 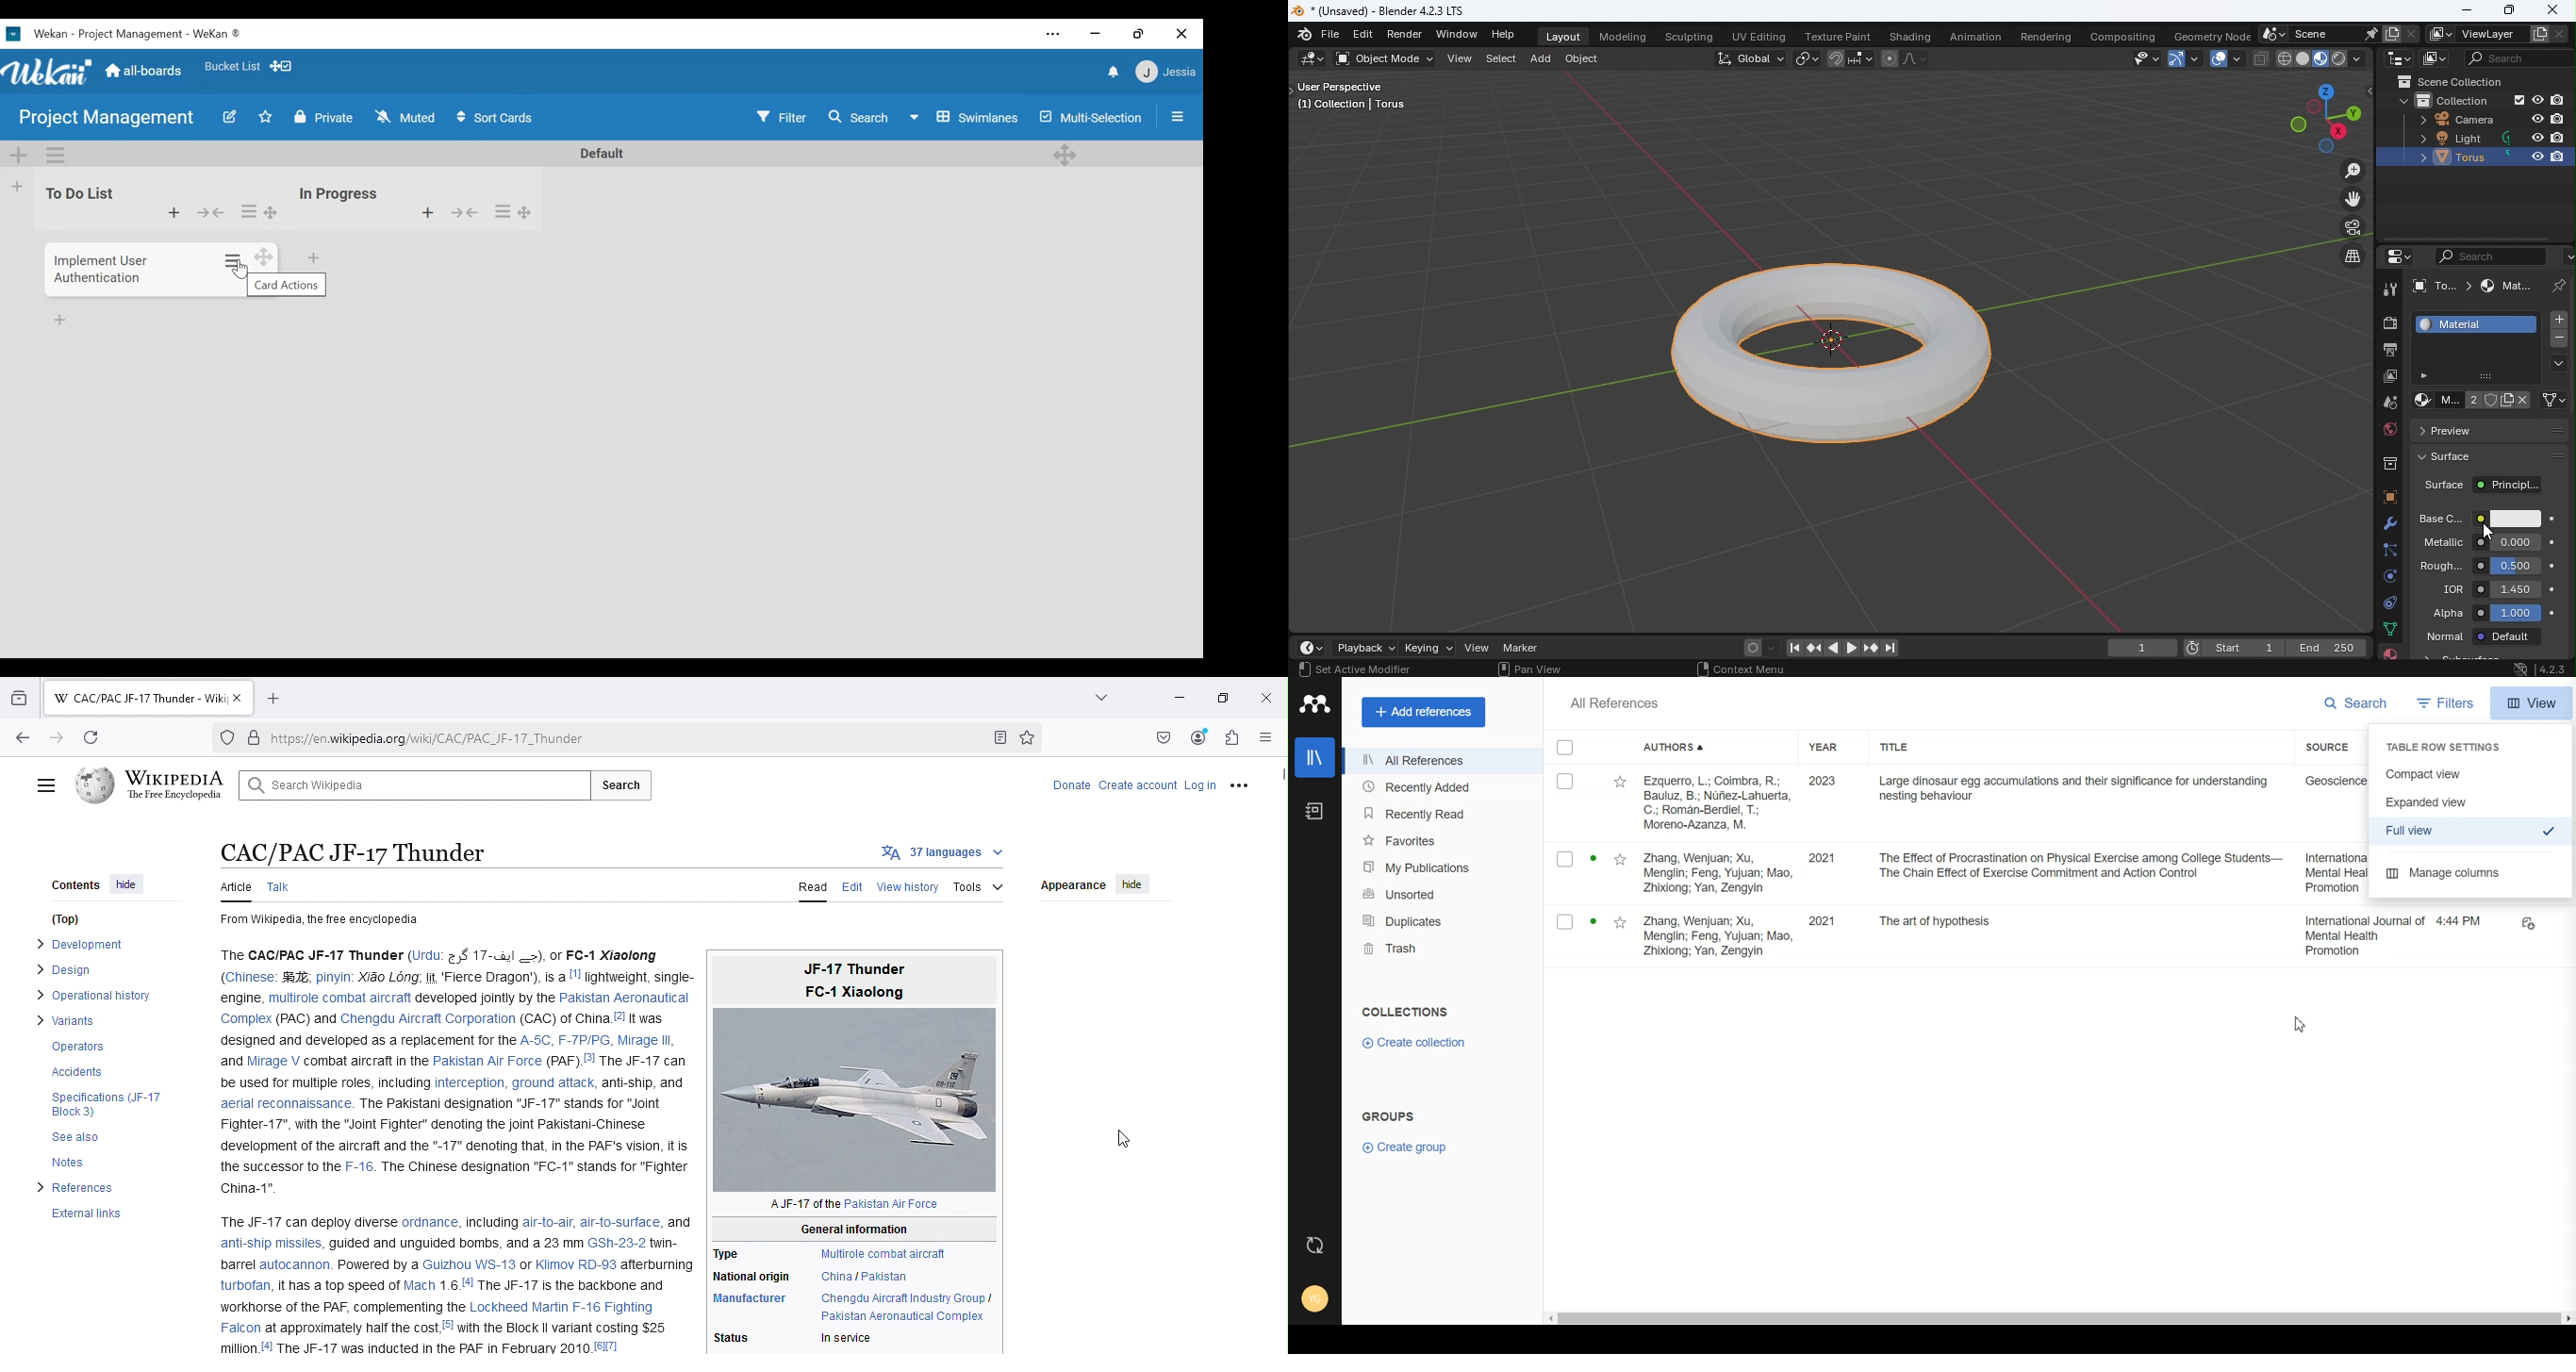 What do you see at coordinates (979, 885) in the screenshot?
I see `Tools.` at bounding box center [979, 885].